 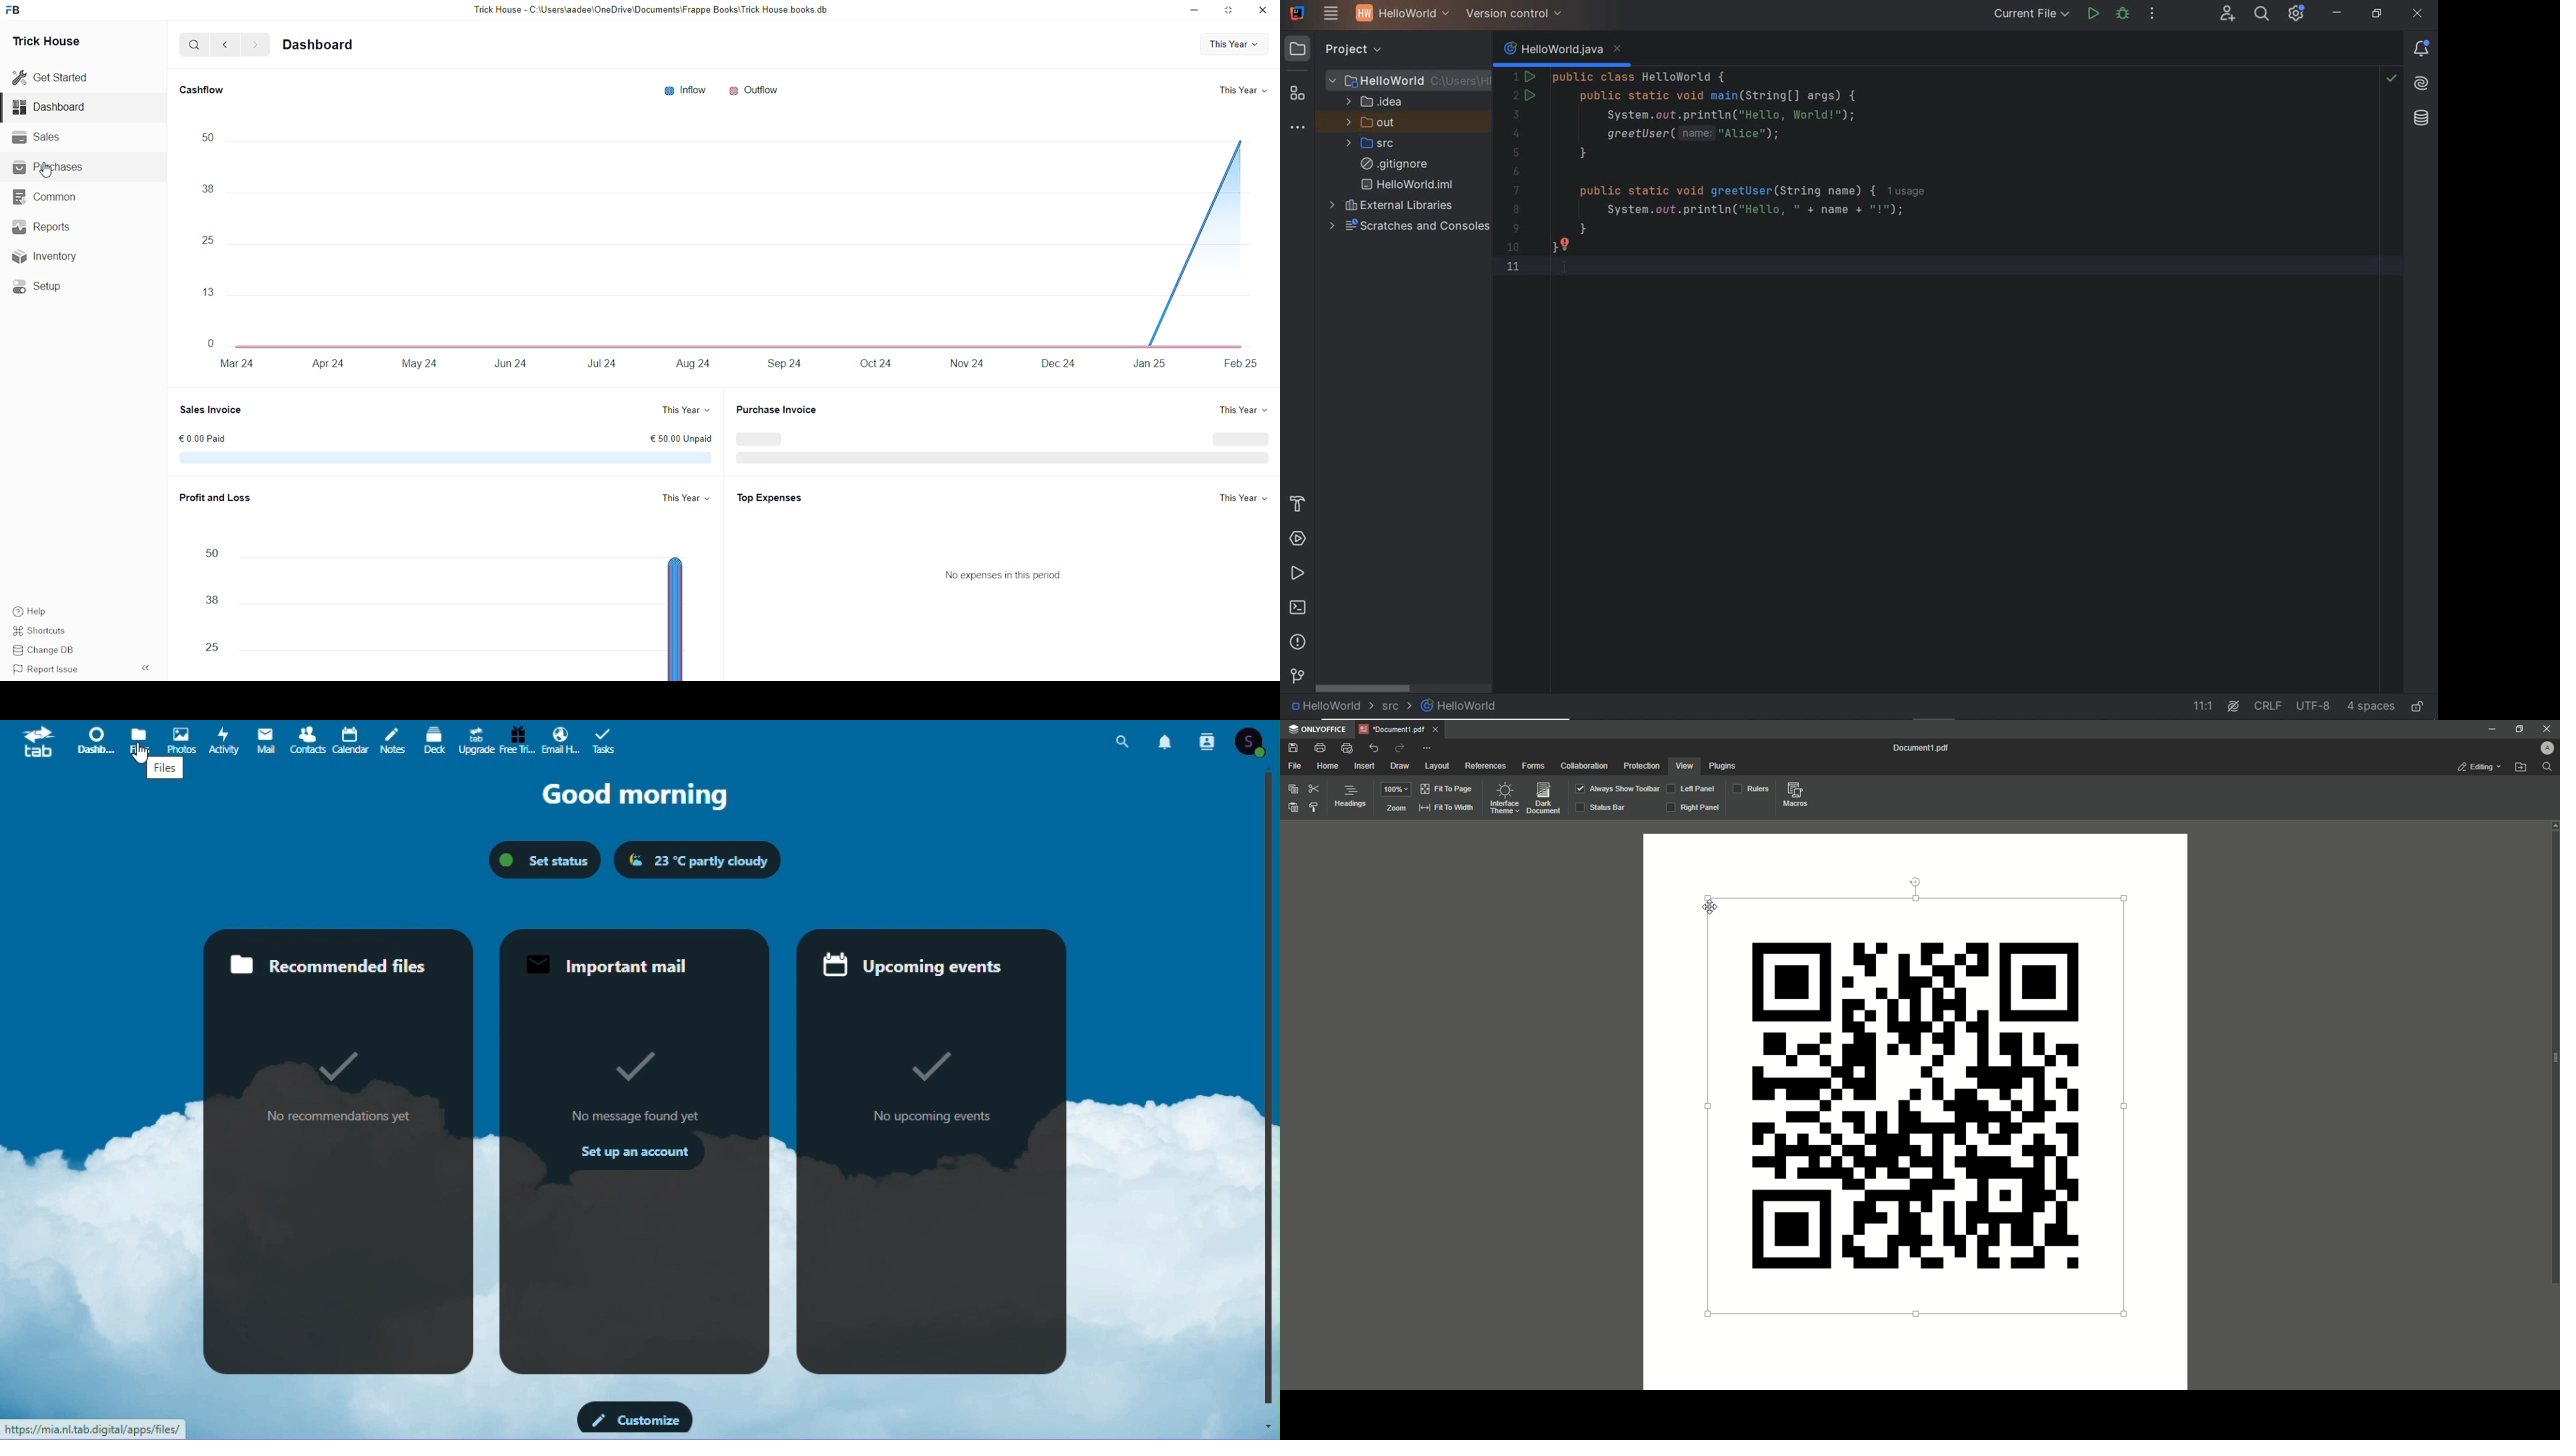 What do you see at coordinates (1401, 766) in the screenshot?
I see `Draw` at bounding box center [1401, 766].